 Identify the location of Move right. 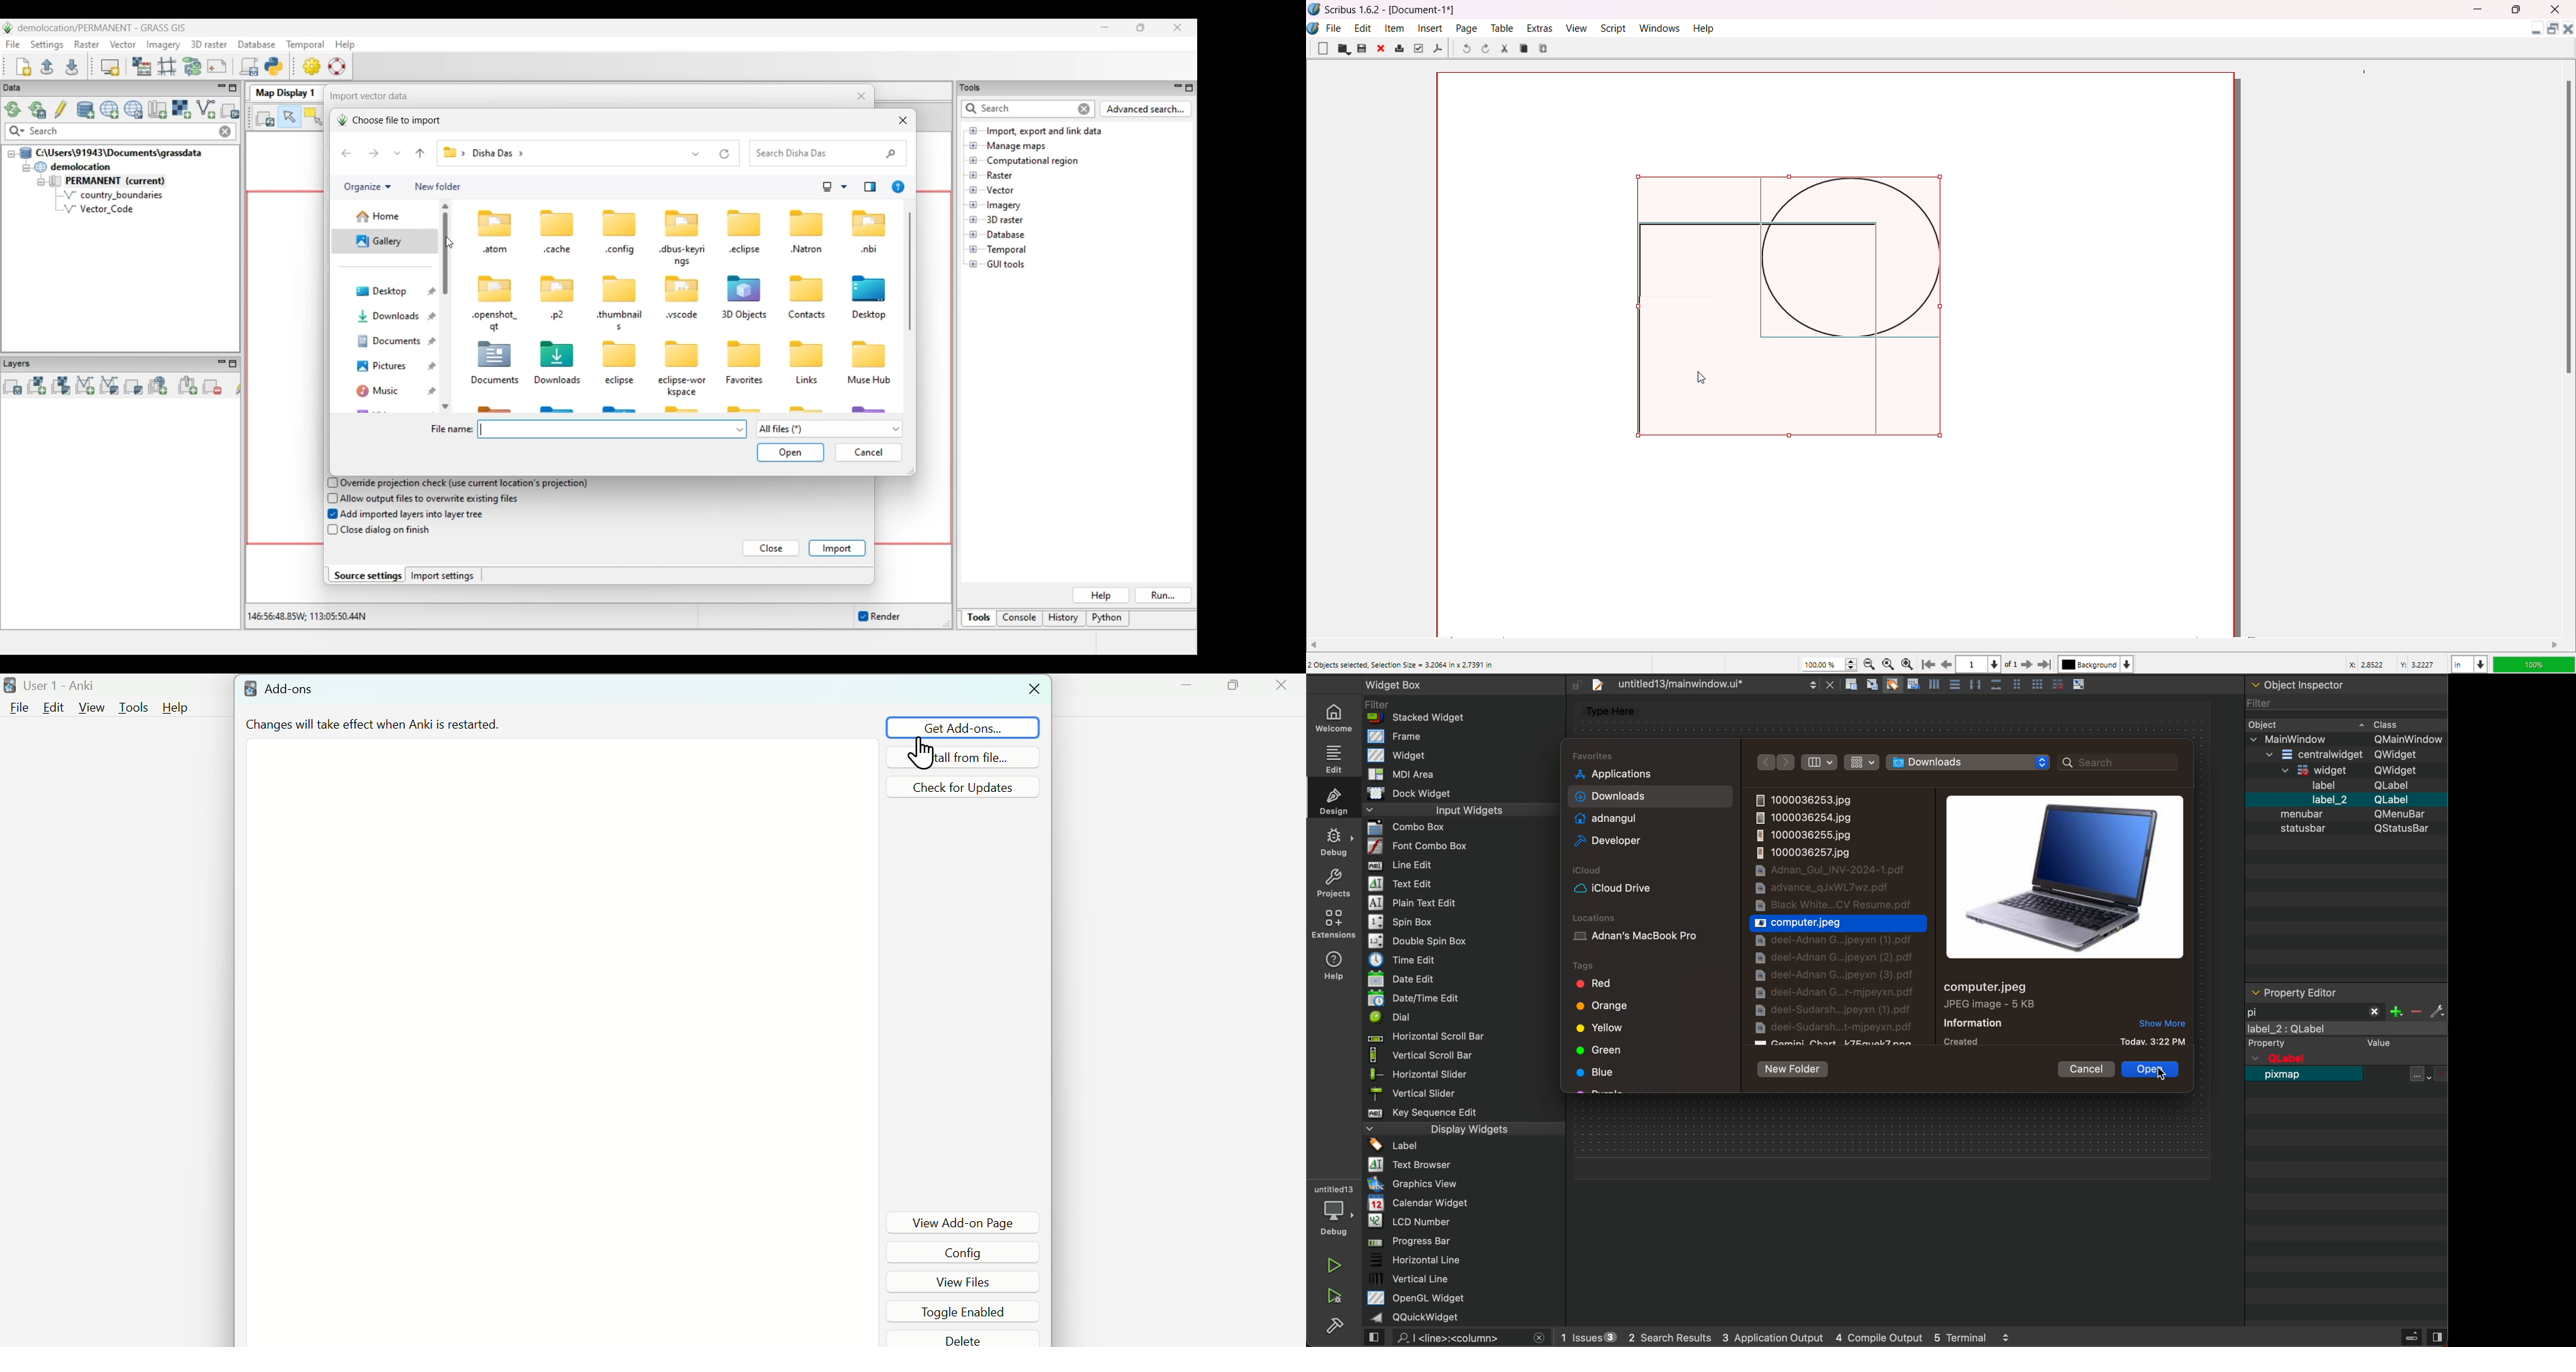
(2556, 644).